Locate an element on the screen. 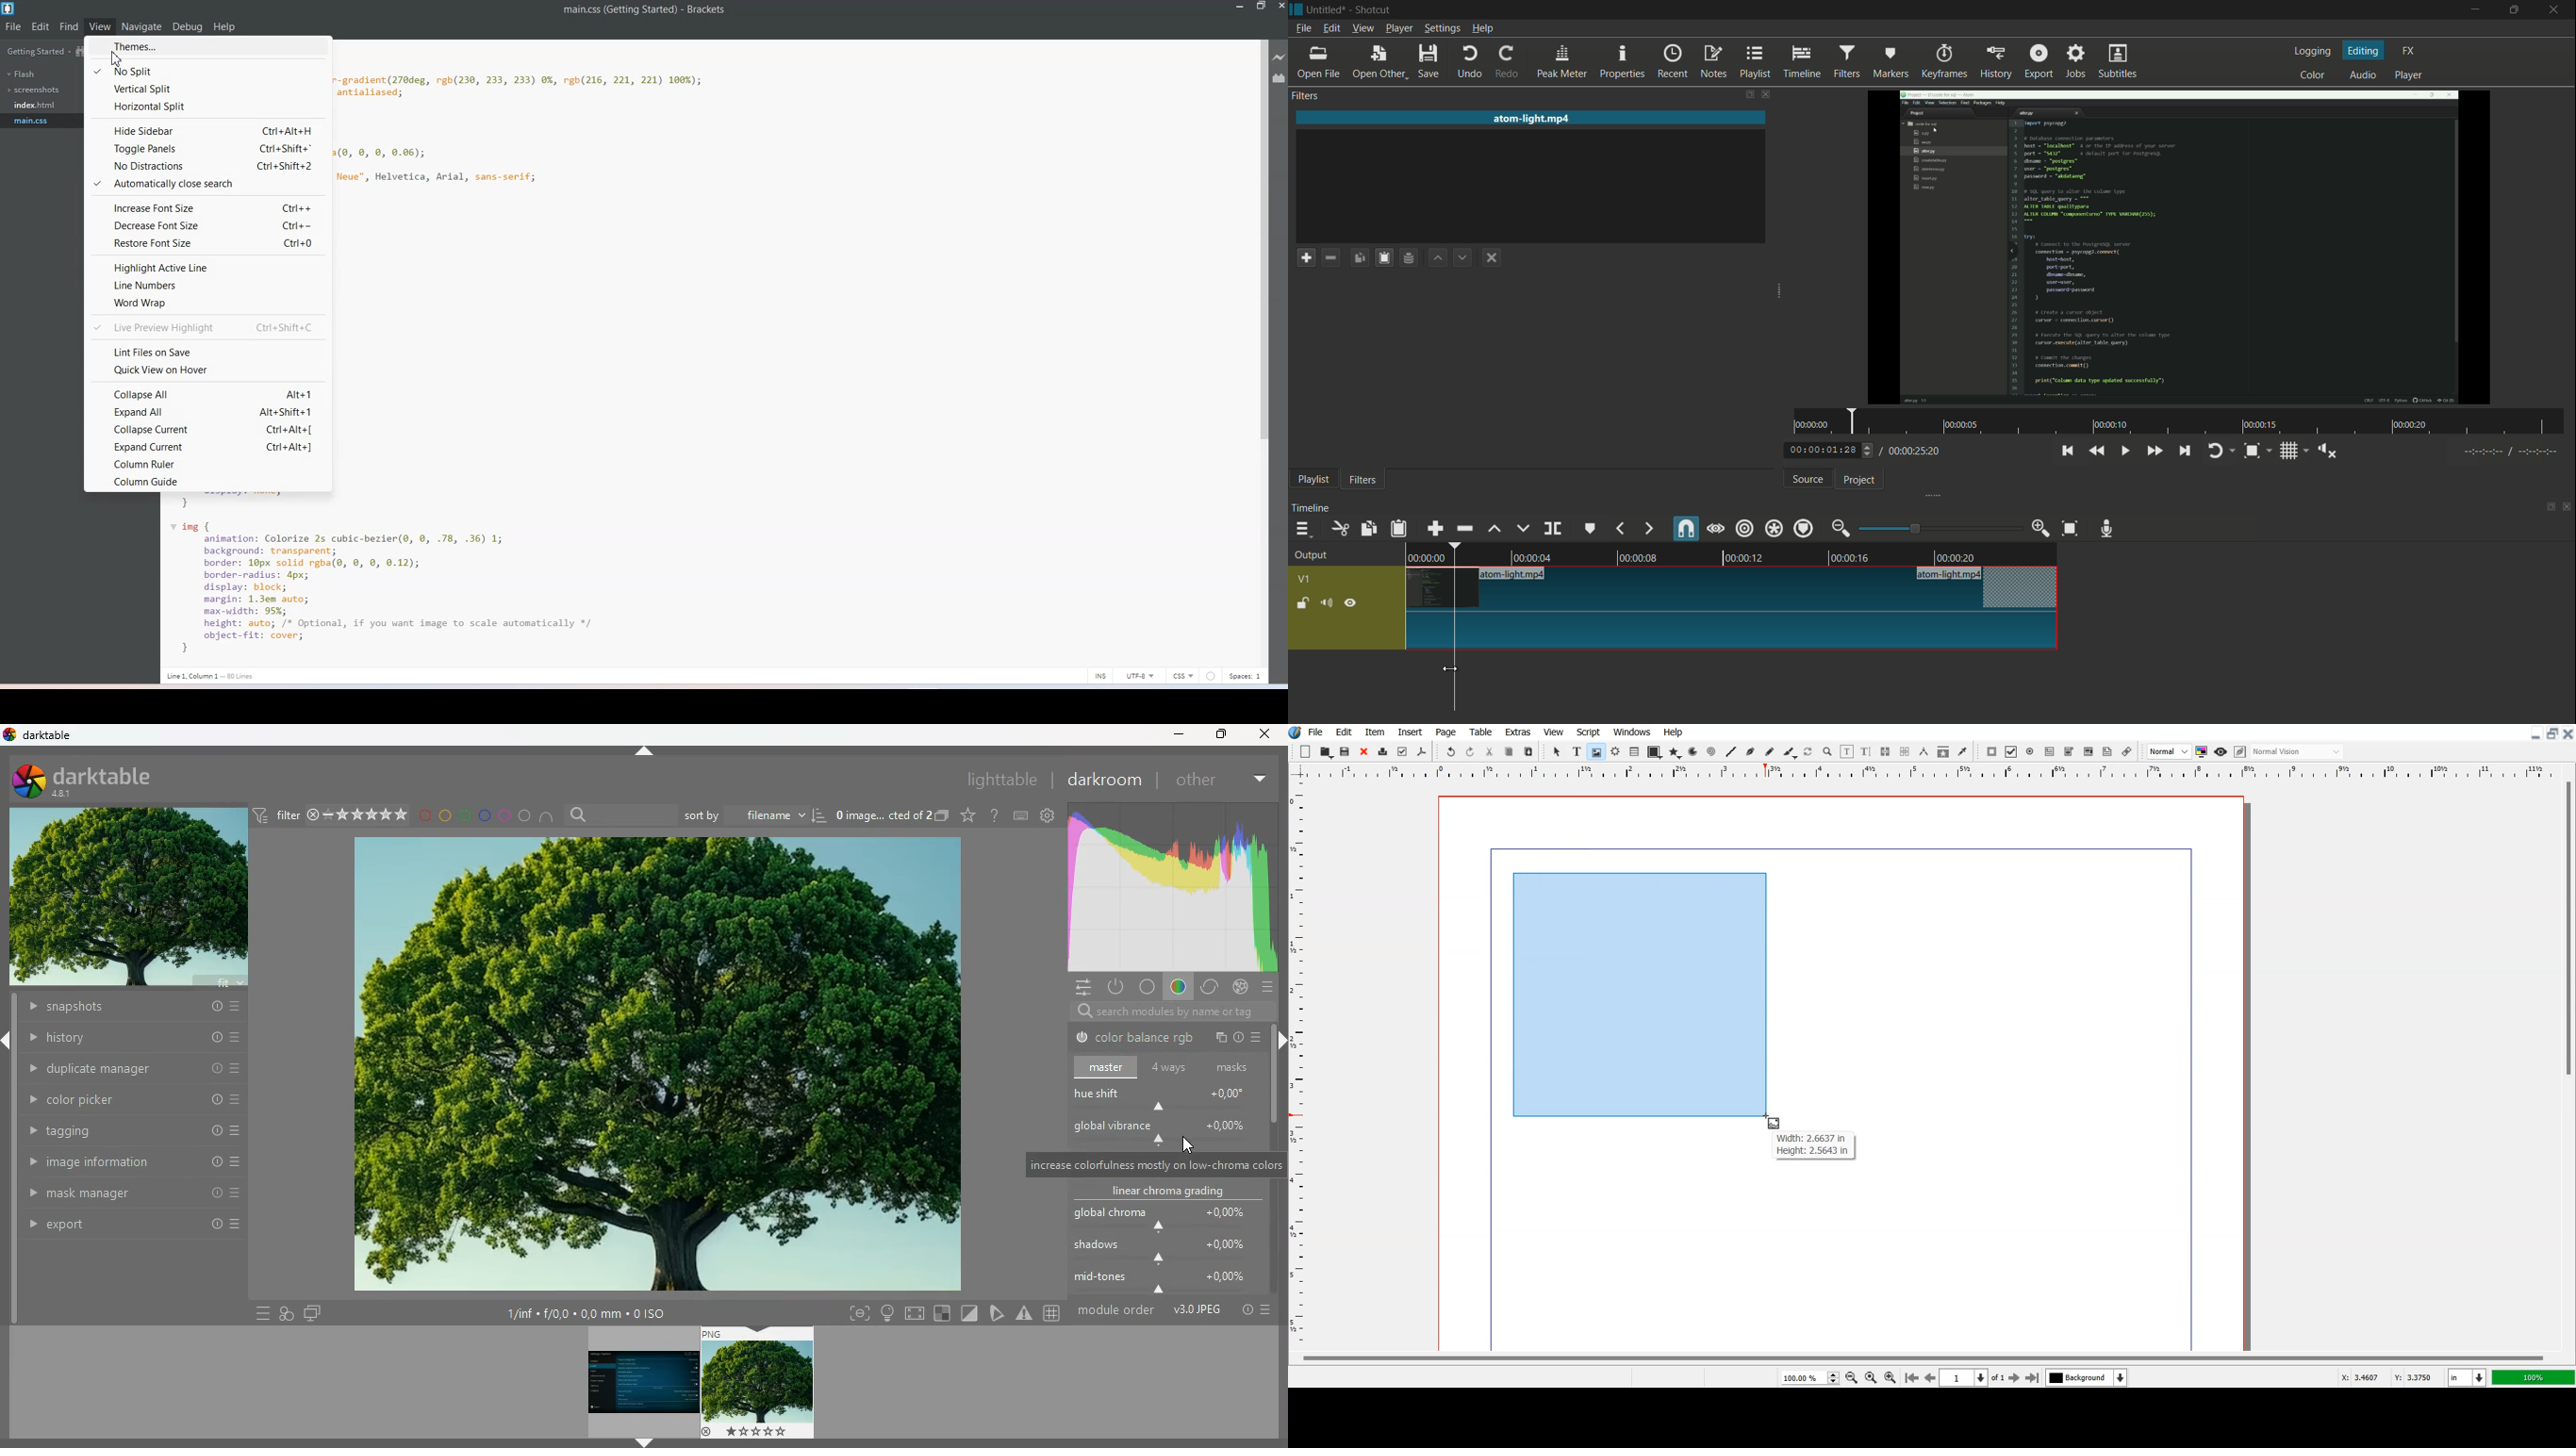 The width and height of the screenshot is (2576, 1456). add a filter is located at coordinates (1306, 257).